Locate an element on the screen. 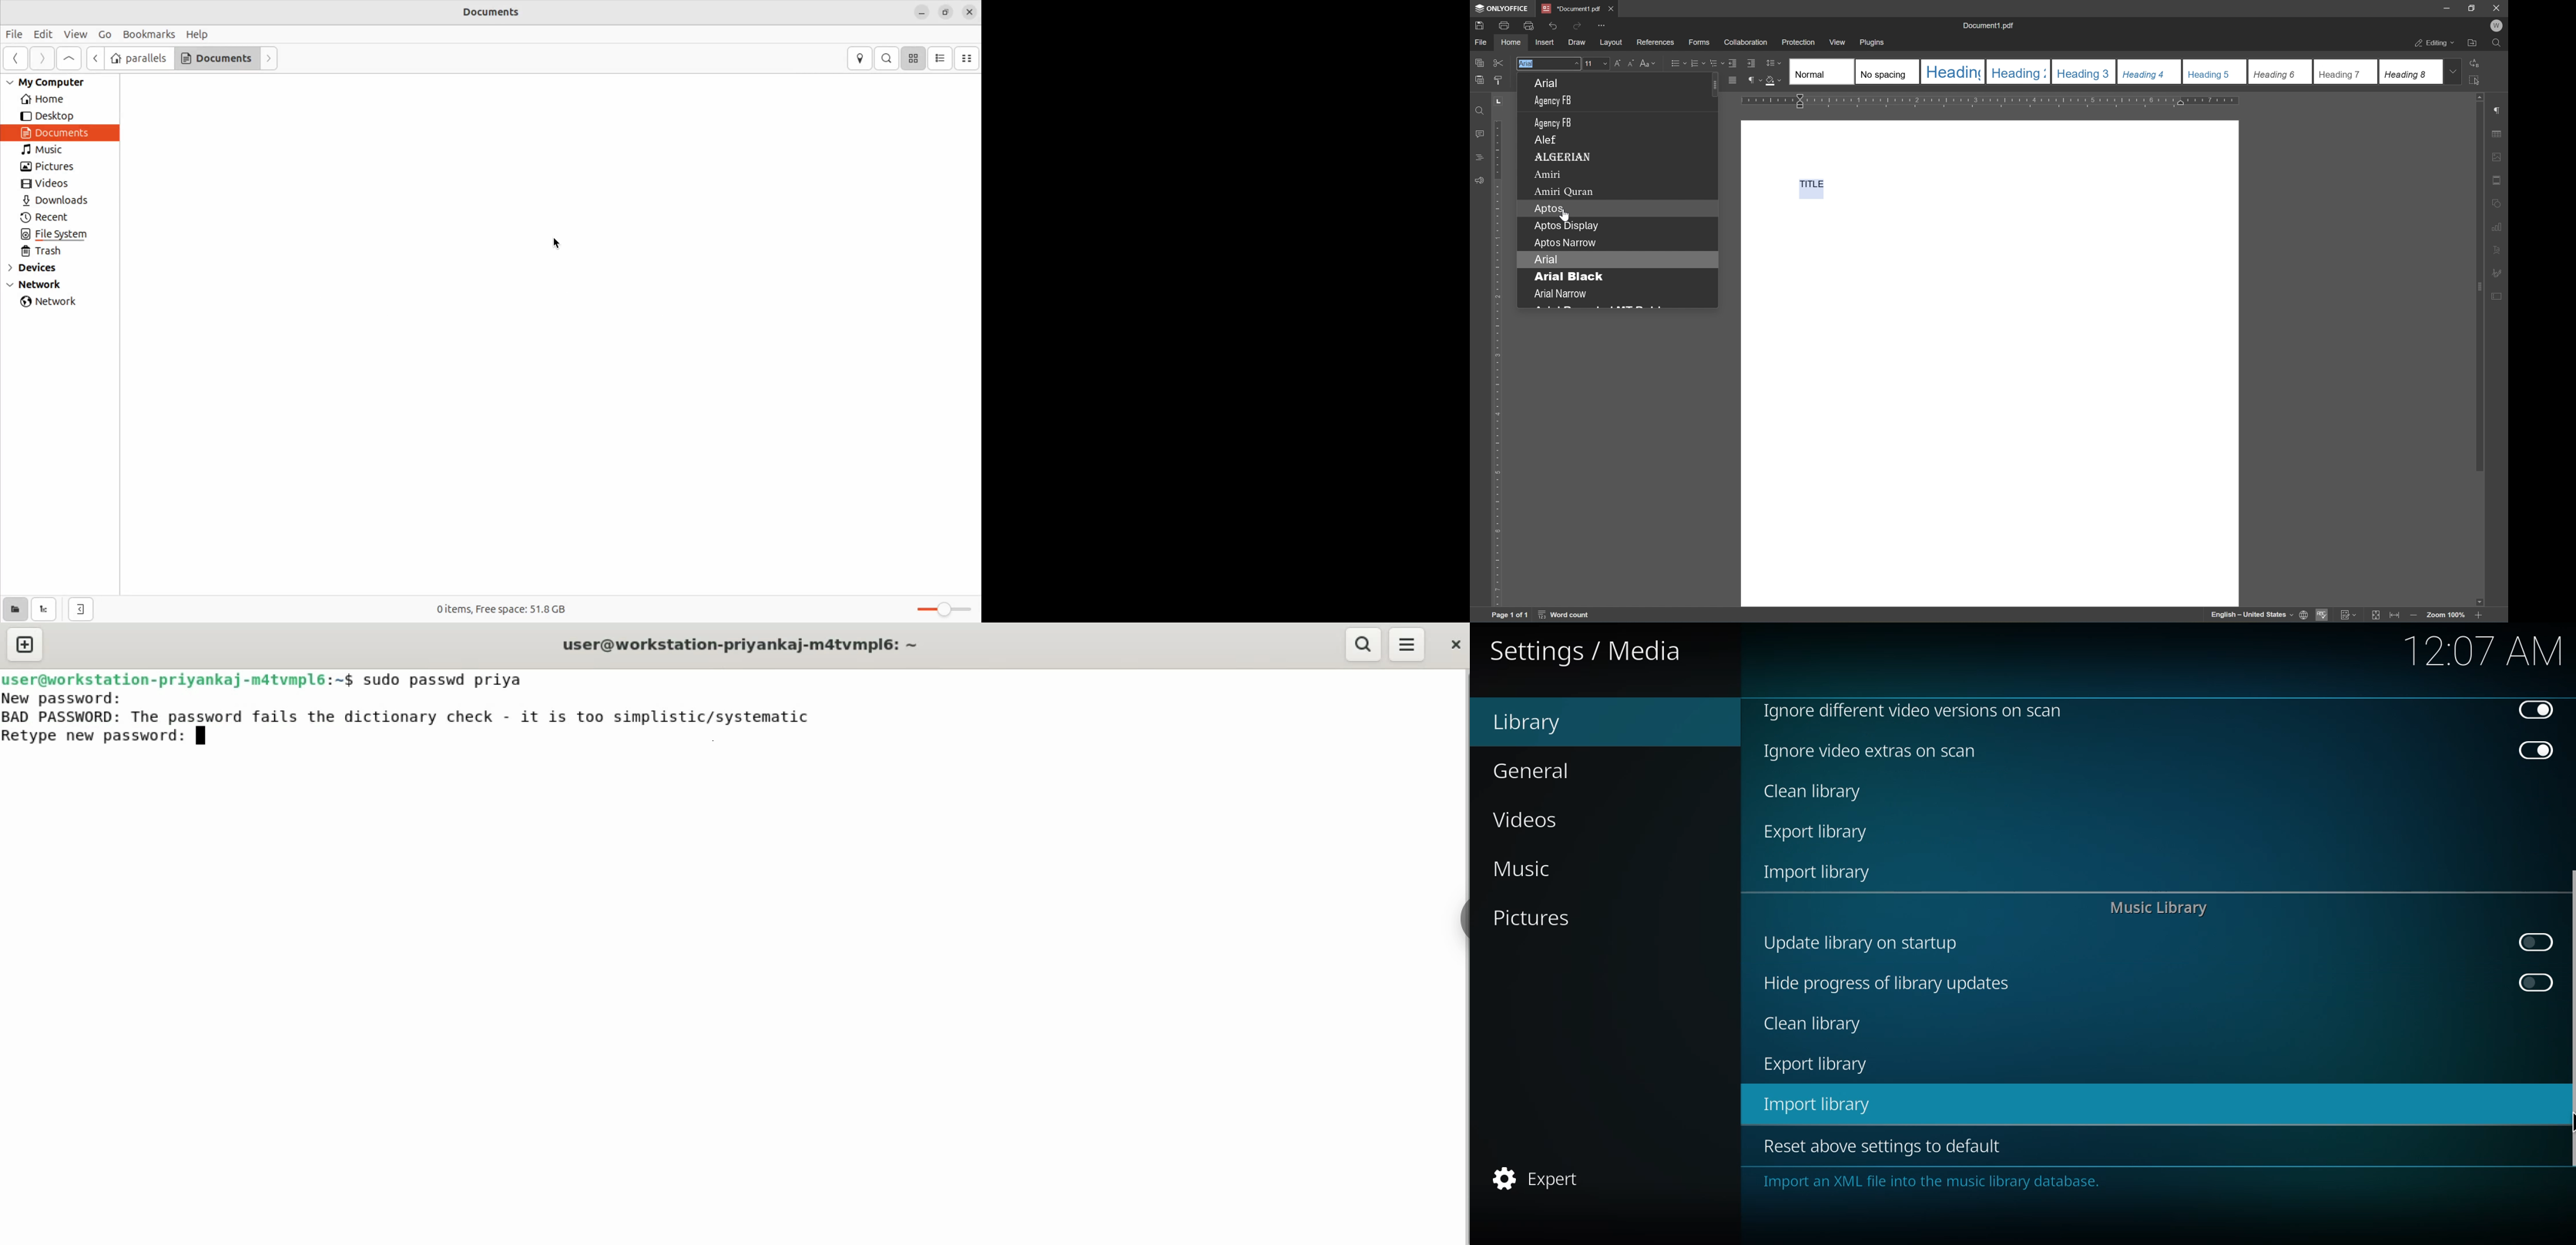 The width and height of the screenshot is (2576, 1260). update library is located at coordinates (1858, 942).